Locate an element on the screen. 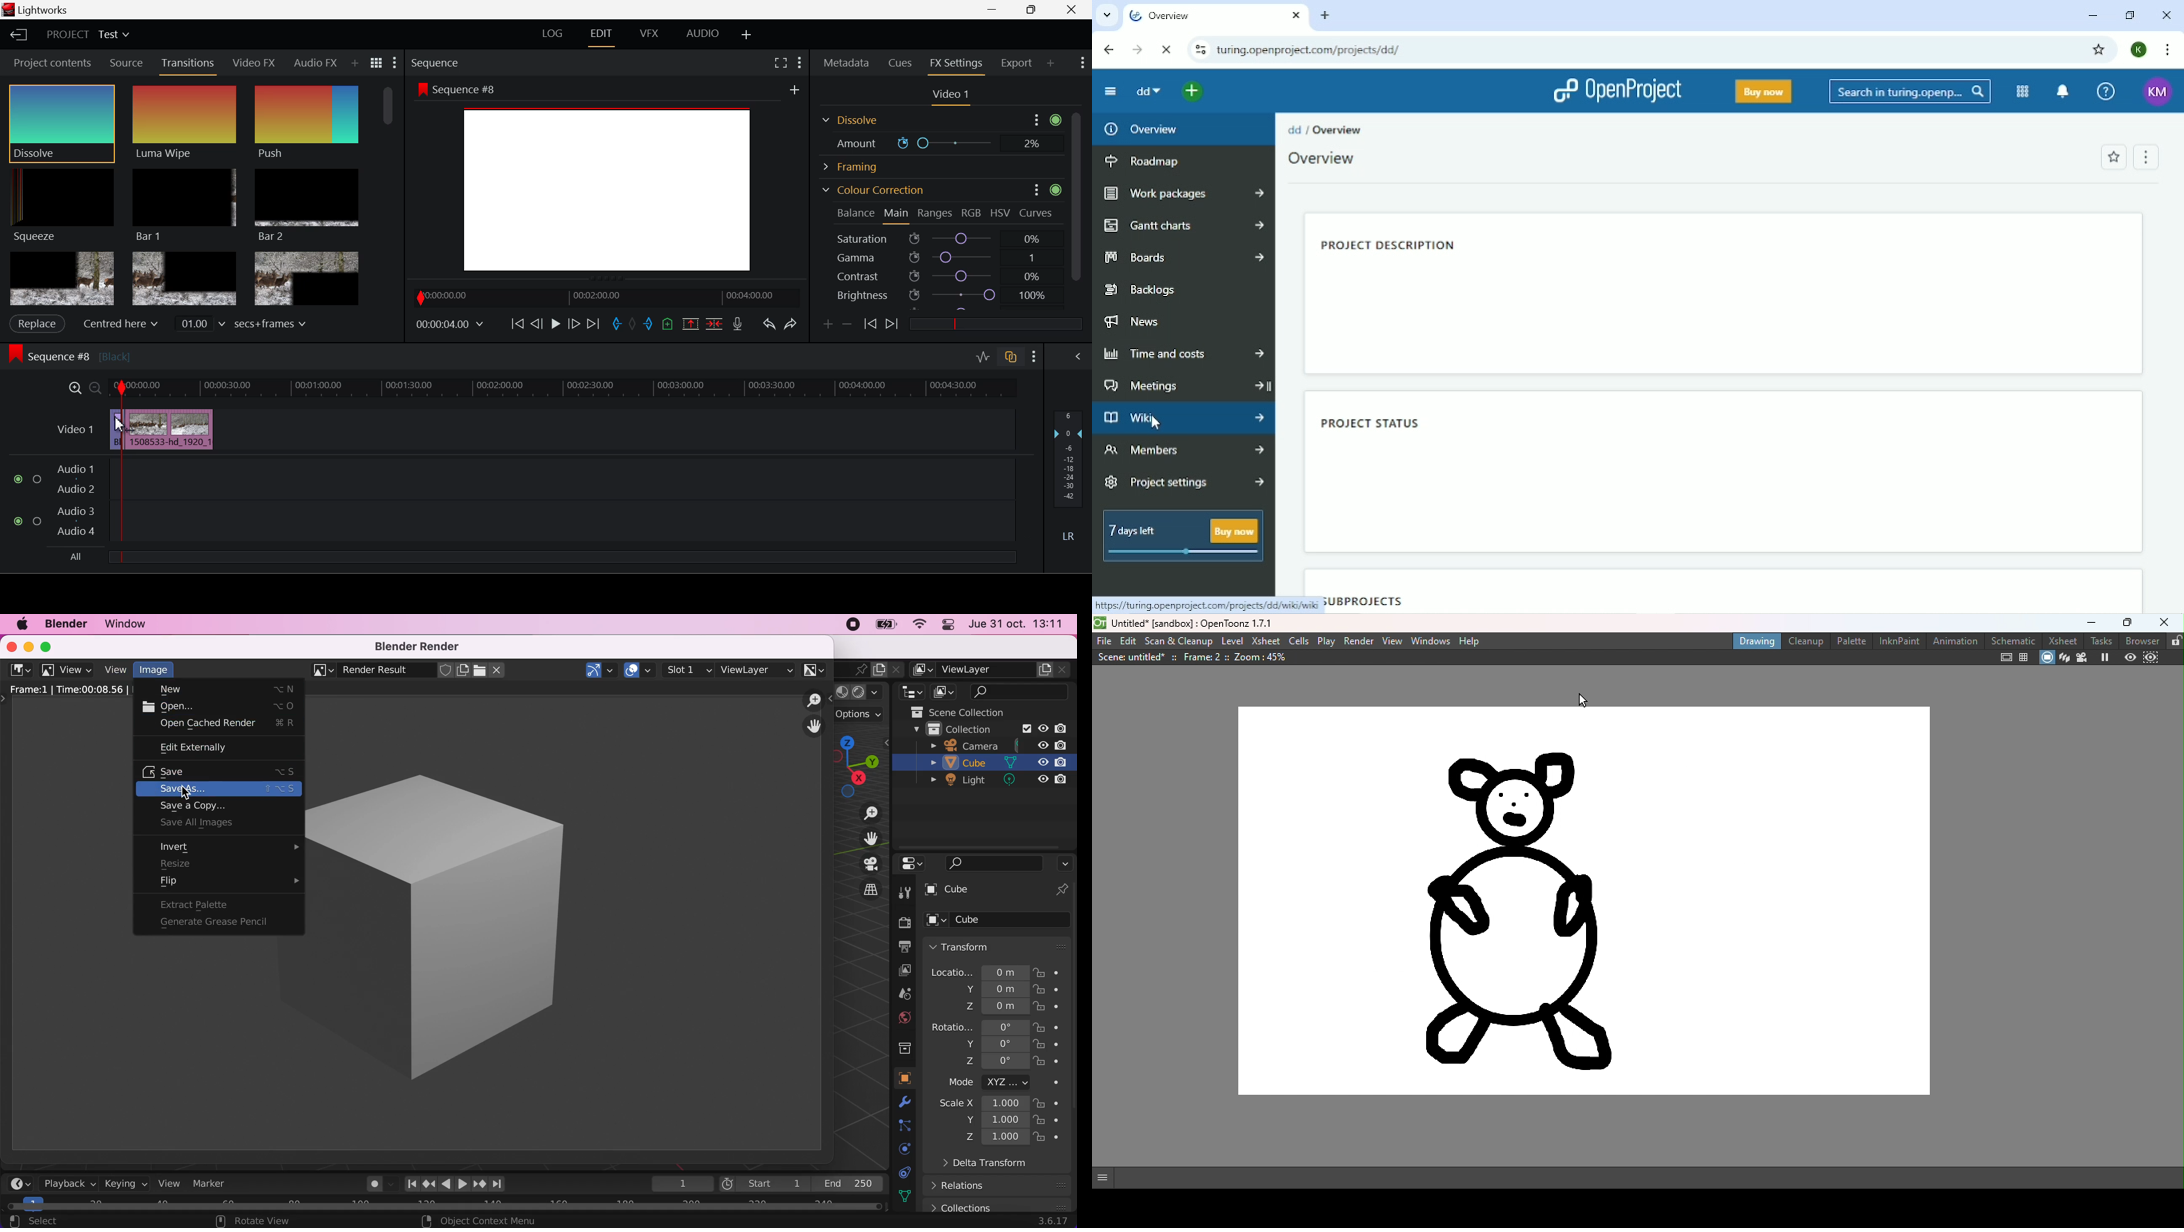 Image resolution: width=2184 pixels, height=1232 pixels. maximize is located at coordinates (48, 645).